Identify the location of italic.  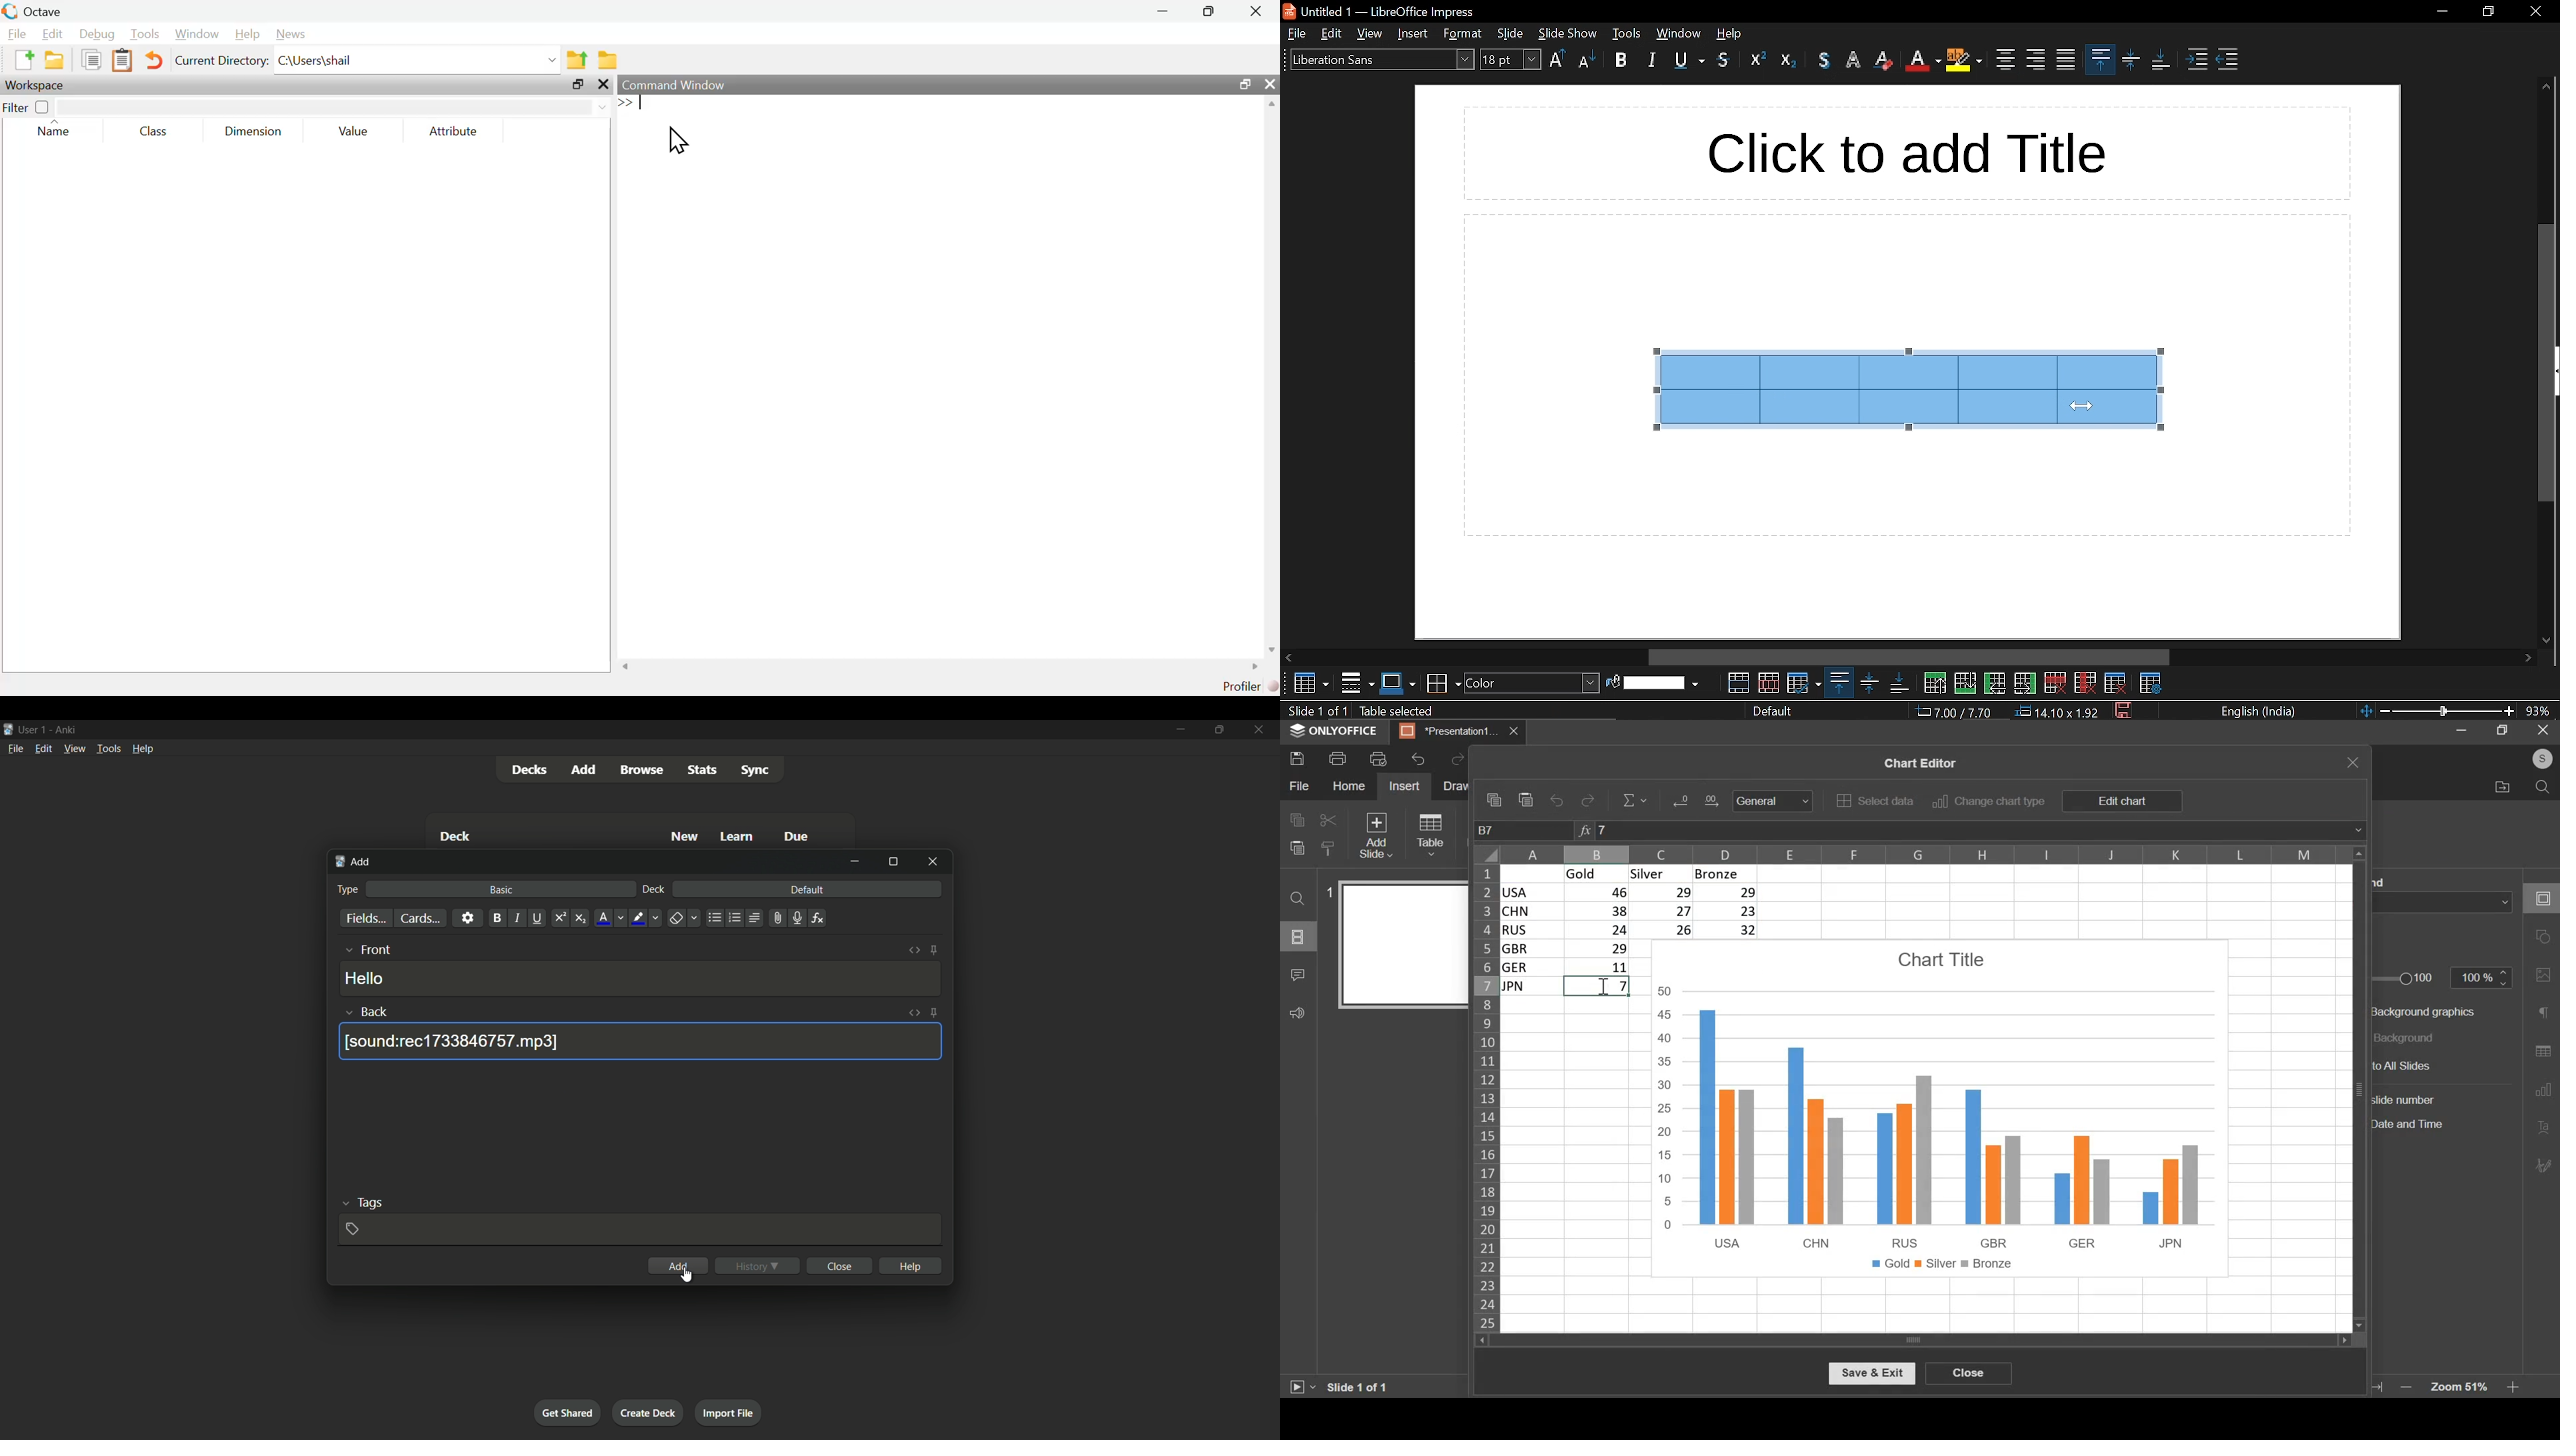
(1652, 58).